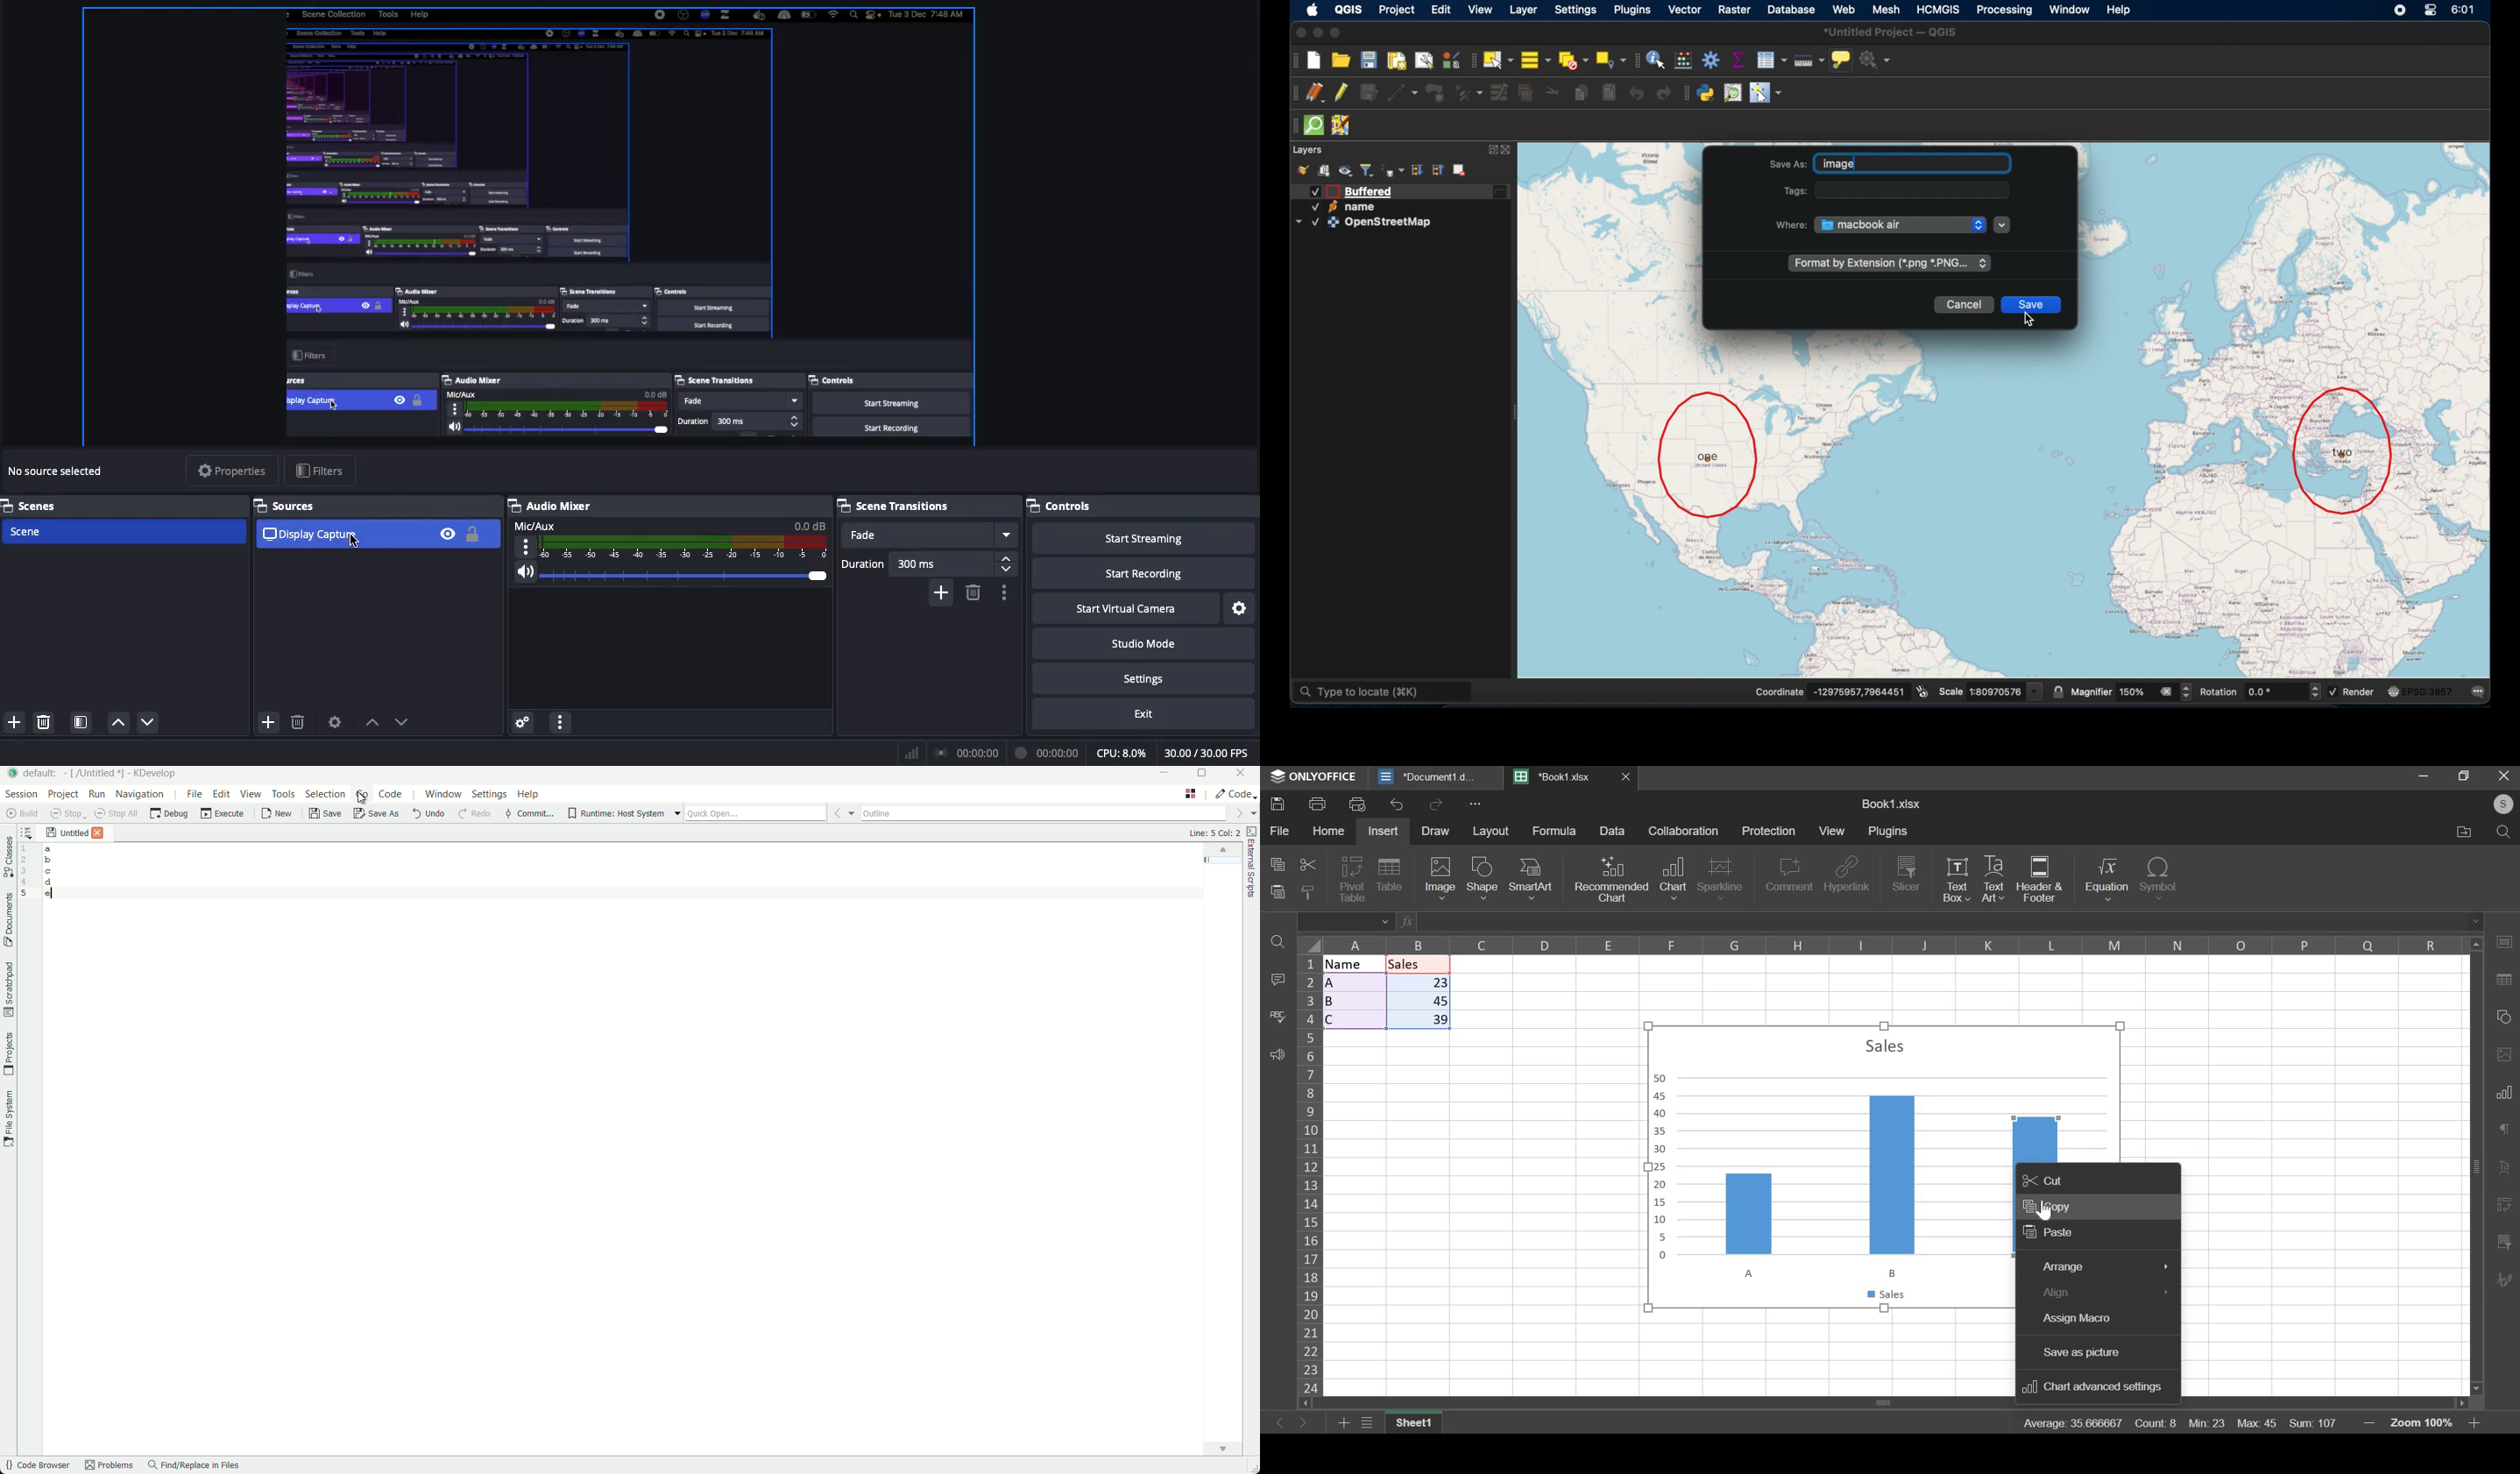  I want to click on dropdown, so click(1297, 222).